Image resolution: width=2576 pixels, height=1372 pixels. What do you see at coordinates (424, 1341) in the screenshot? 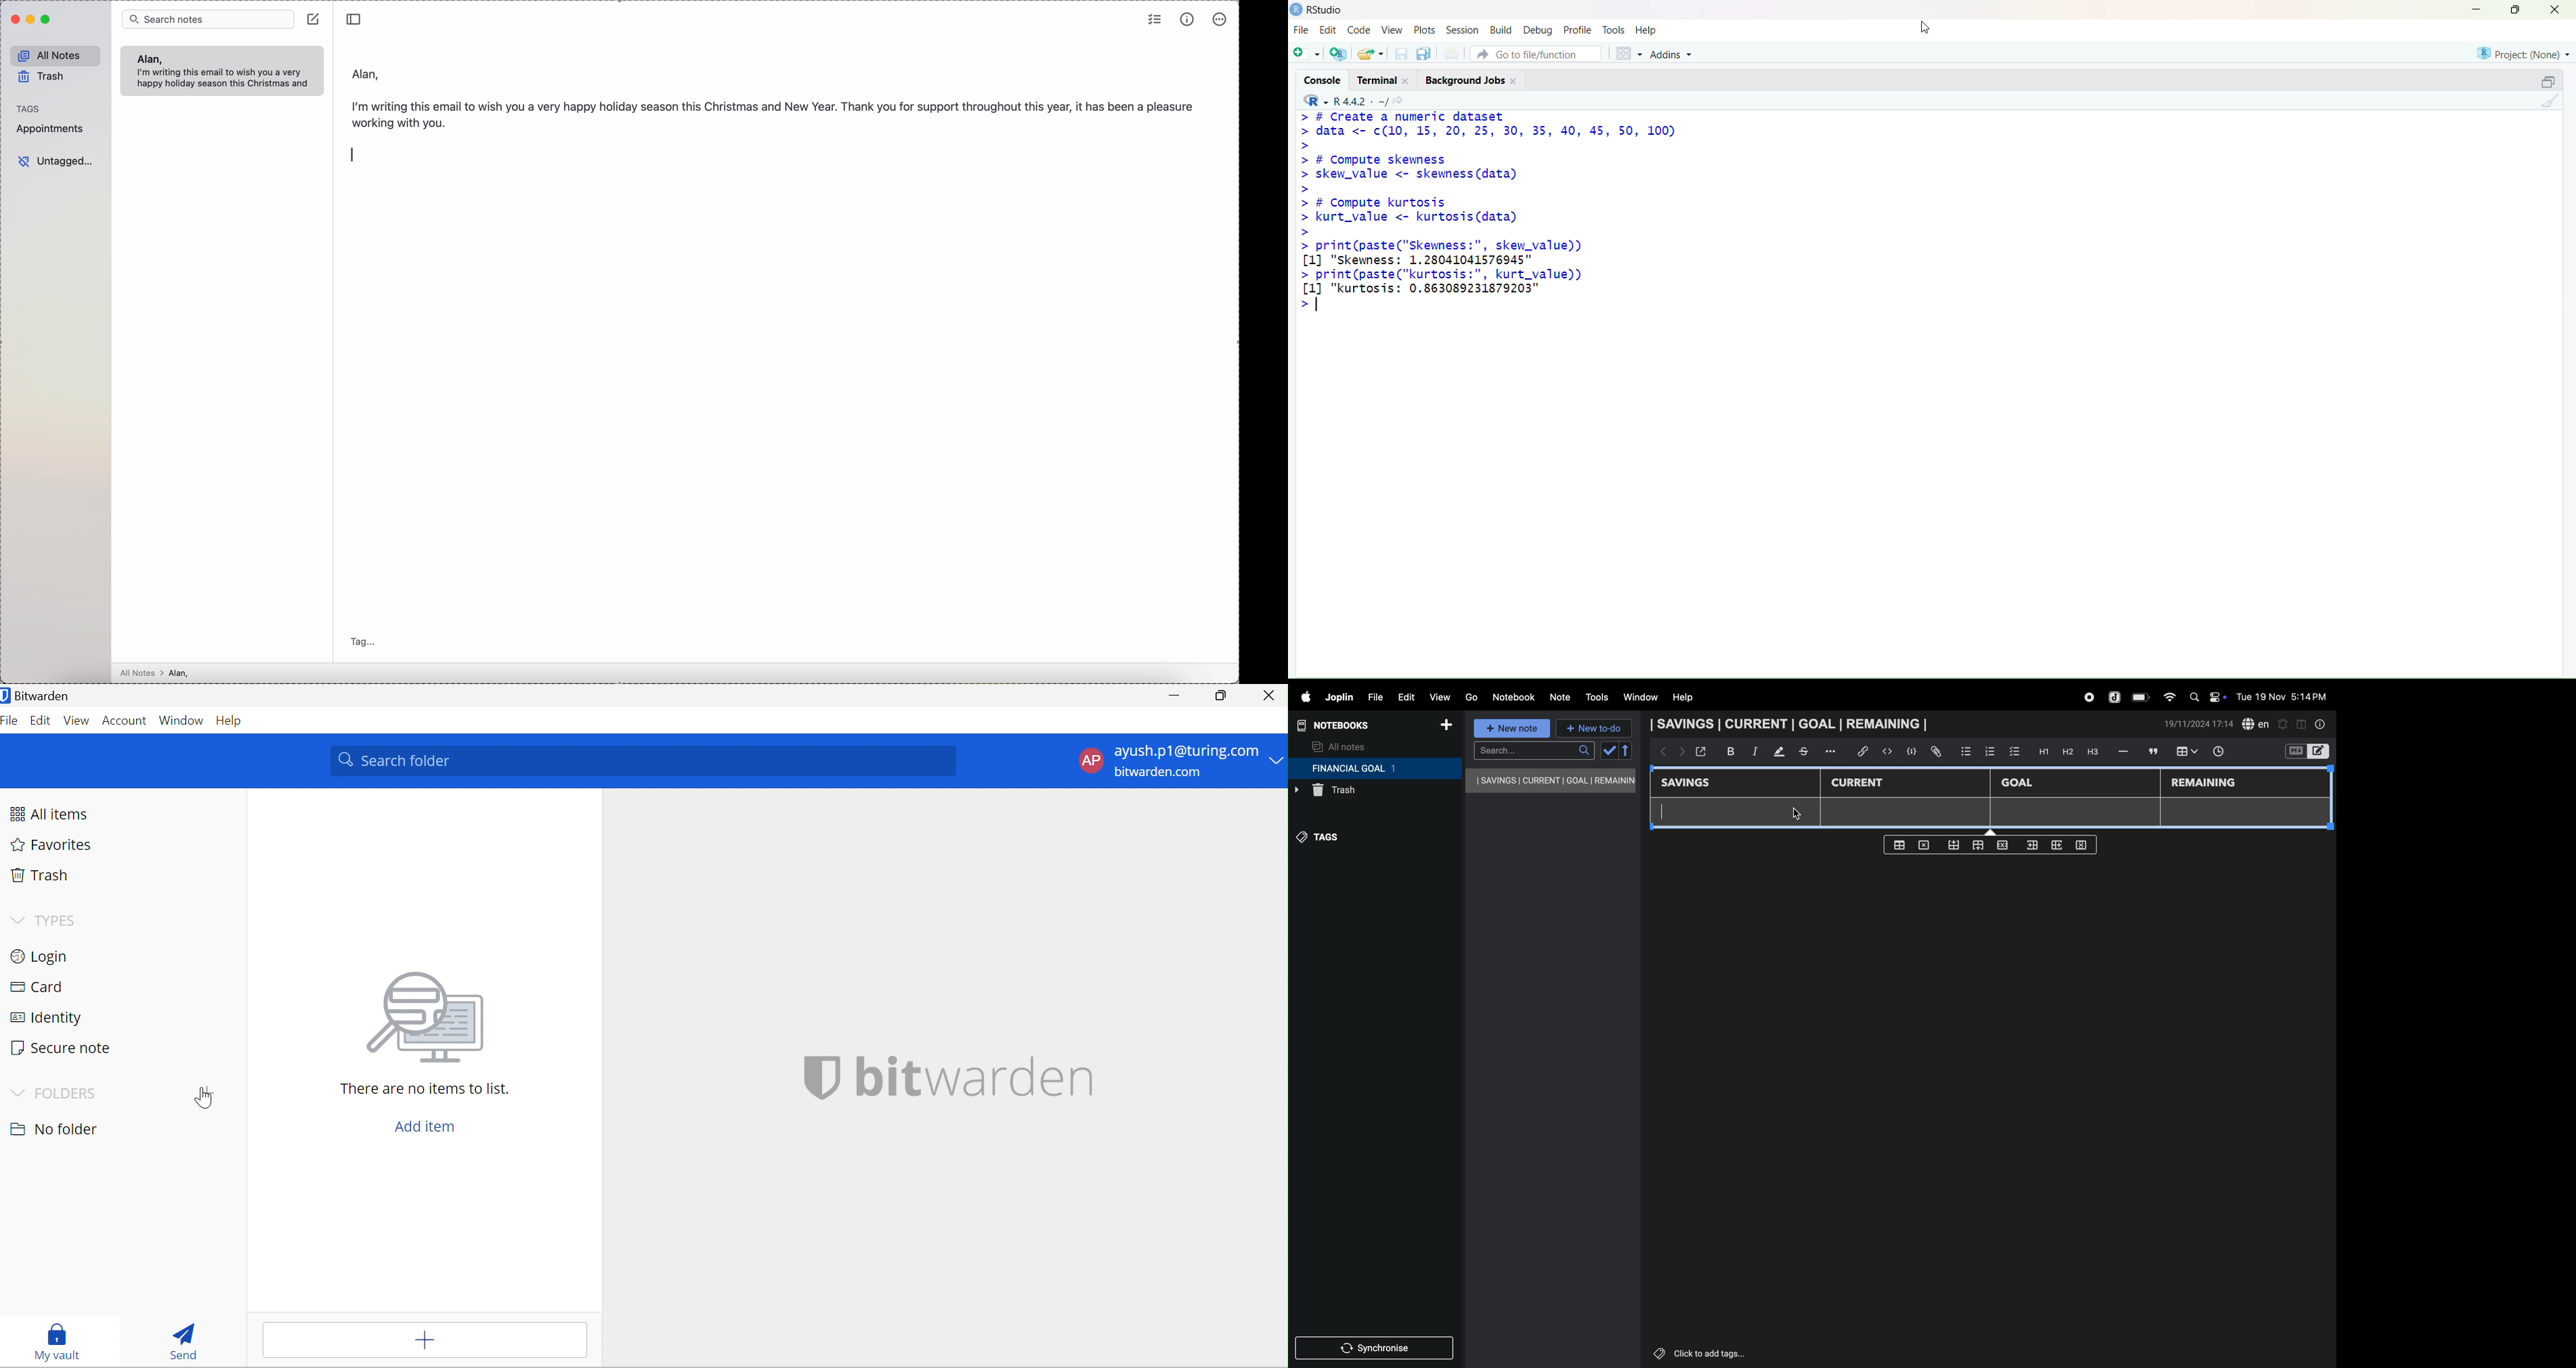
I see `Add item` at bounding box center [424, 1341].